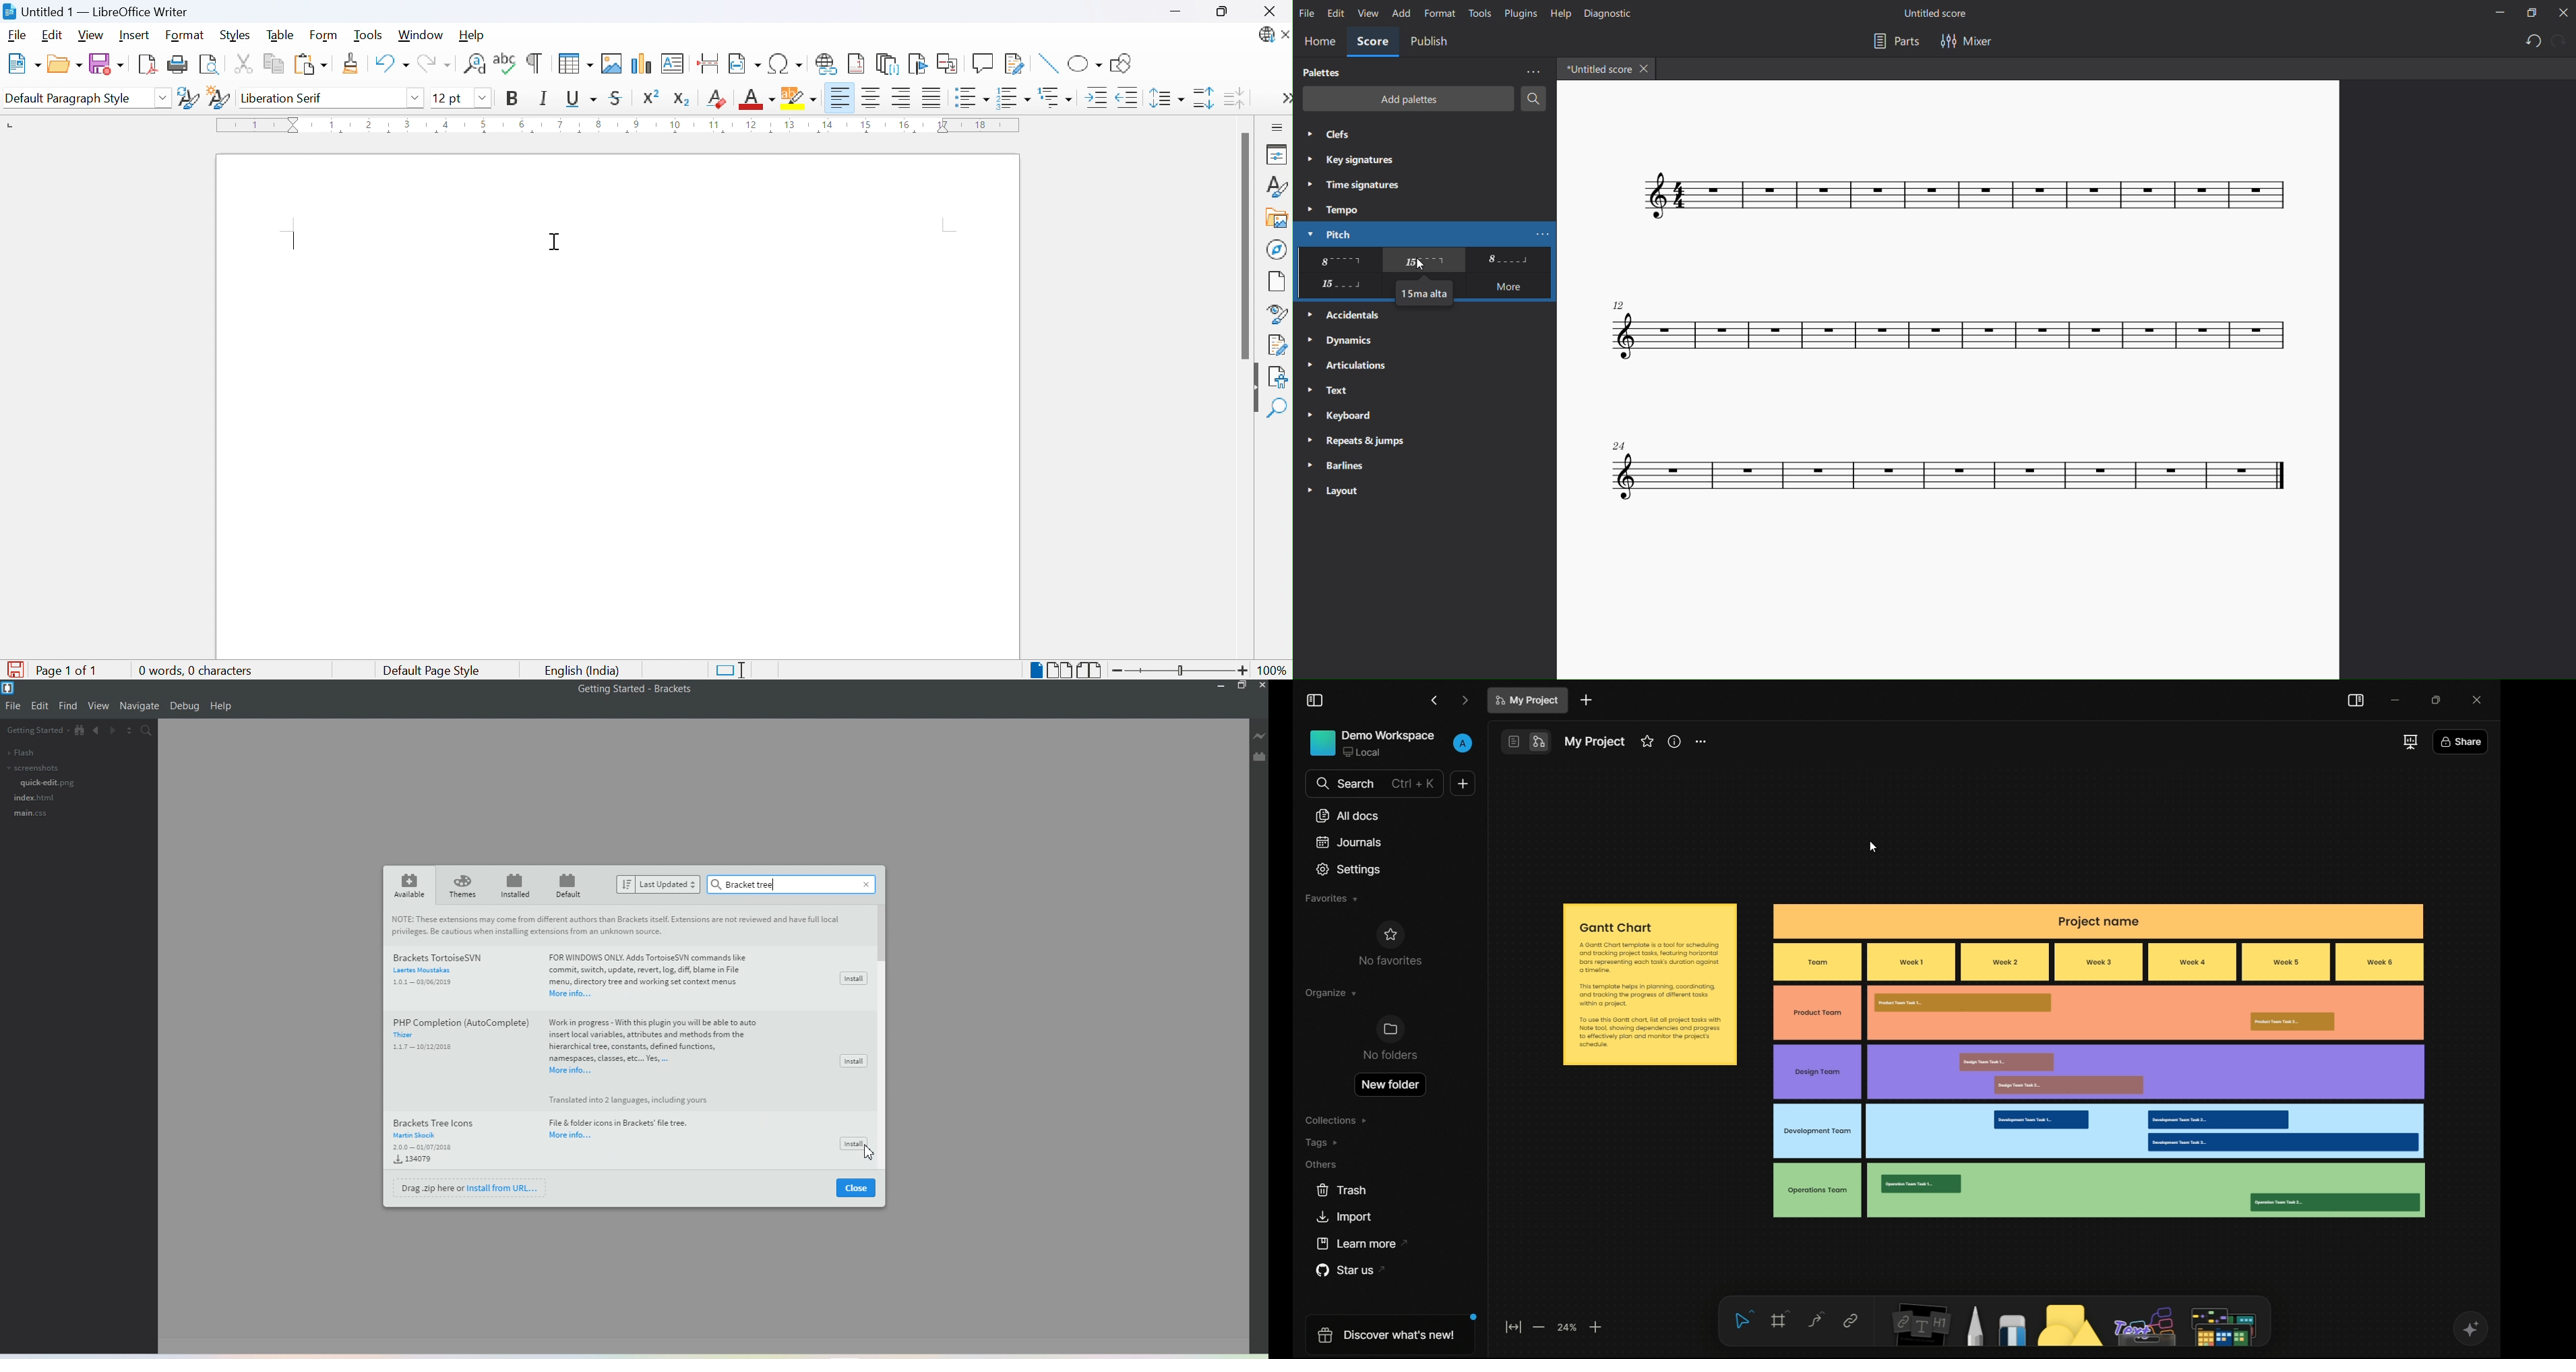 The height and width of the screenshot is (1372, 2576). Describe the element at coordinates (1534, 99) in the screenshot. I see `search` at that location.